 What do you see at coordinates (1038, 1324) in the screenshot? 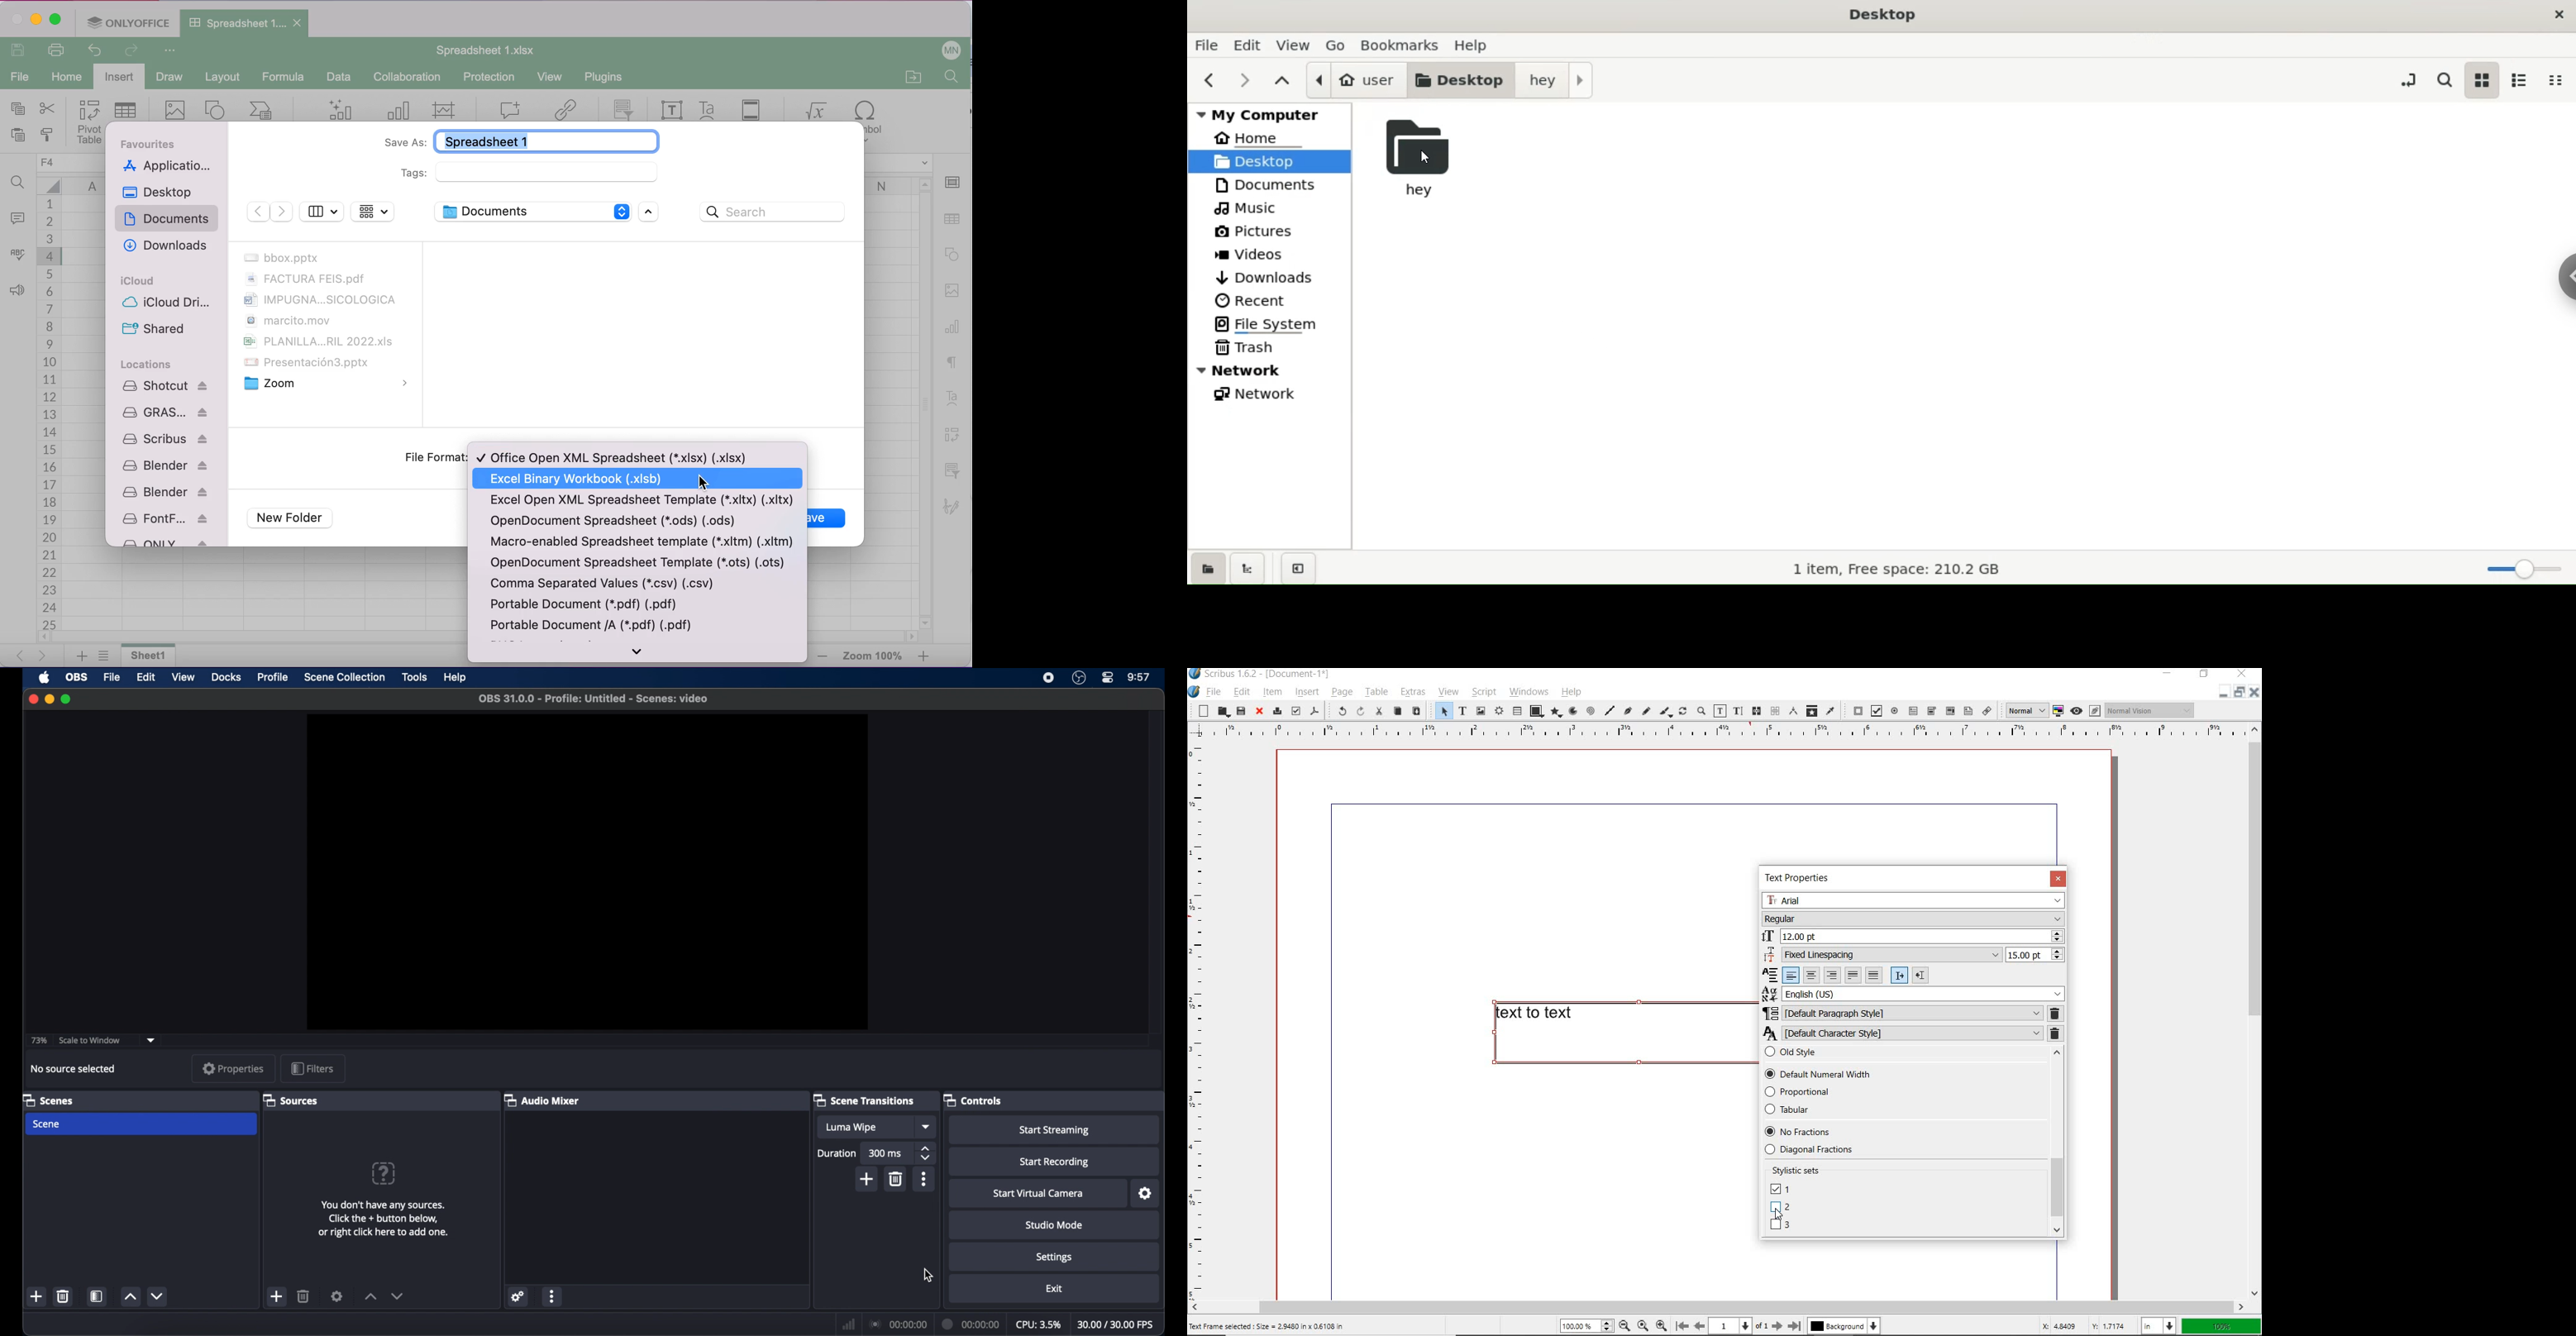
I see `cpu` at bounding box center [1038, 1324].